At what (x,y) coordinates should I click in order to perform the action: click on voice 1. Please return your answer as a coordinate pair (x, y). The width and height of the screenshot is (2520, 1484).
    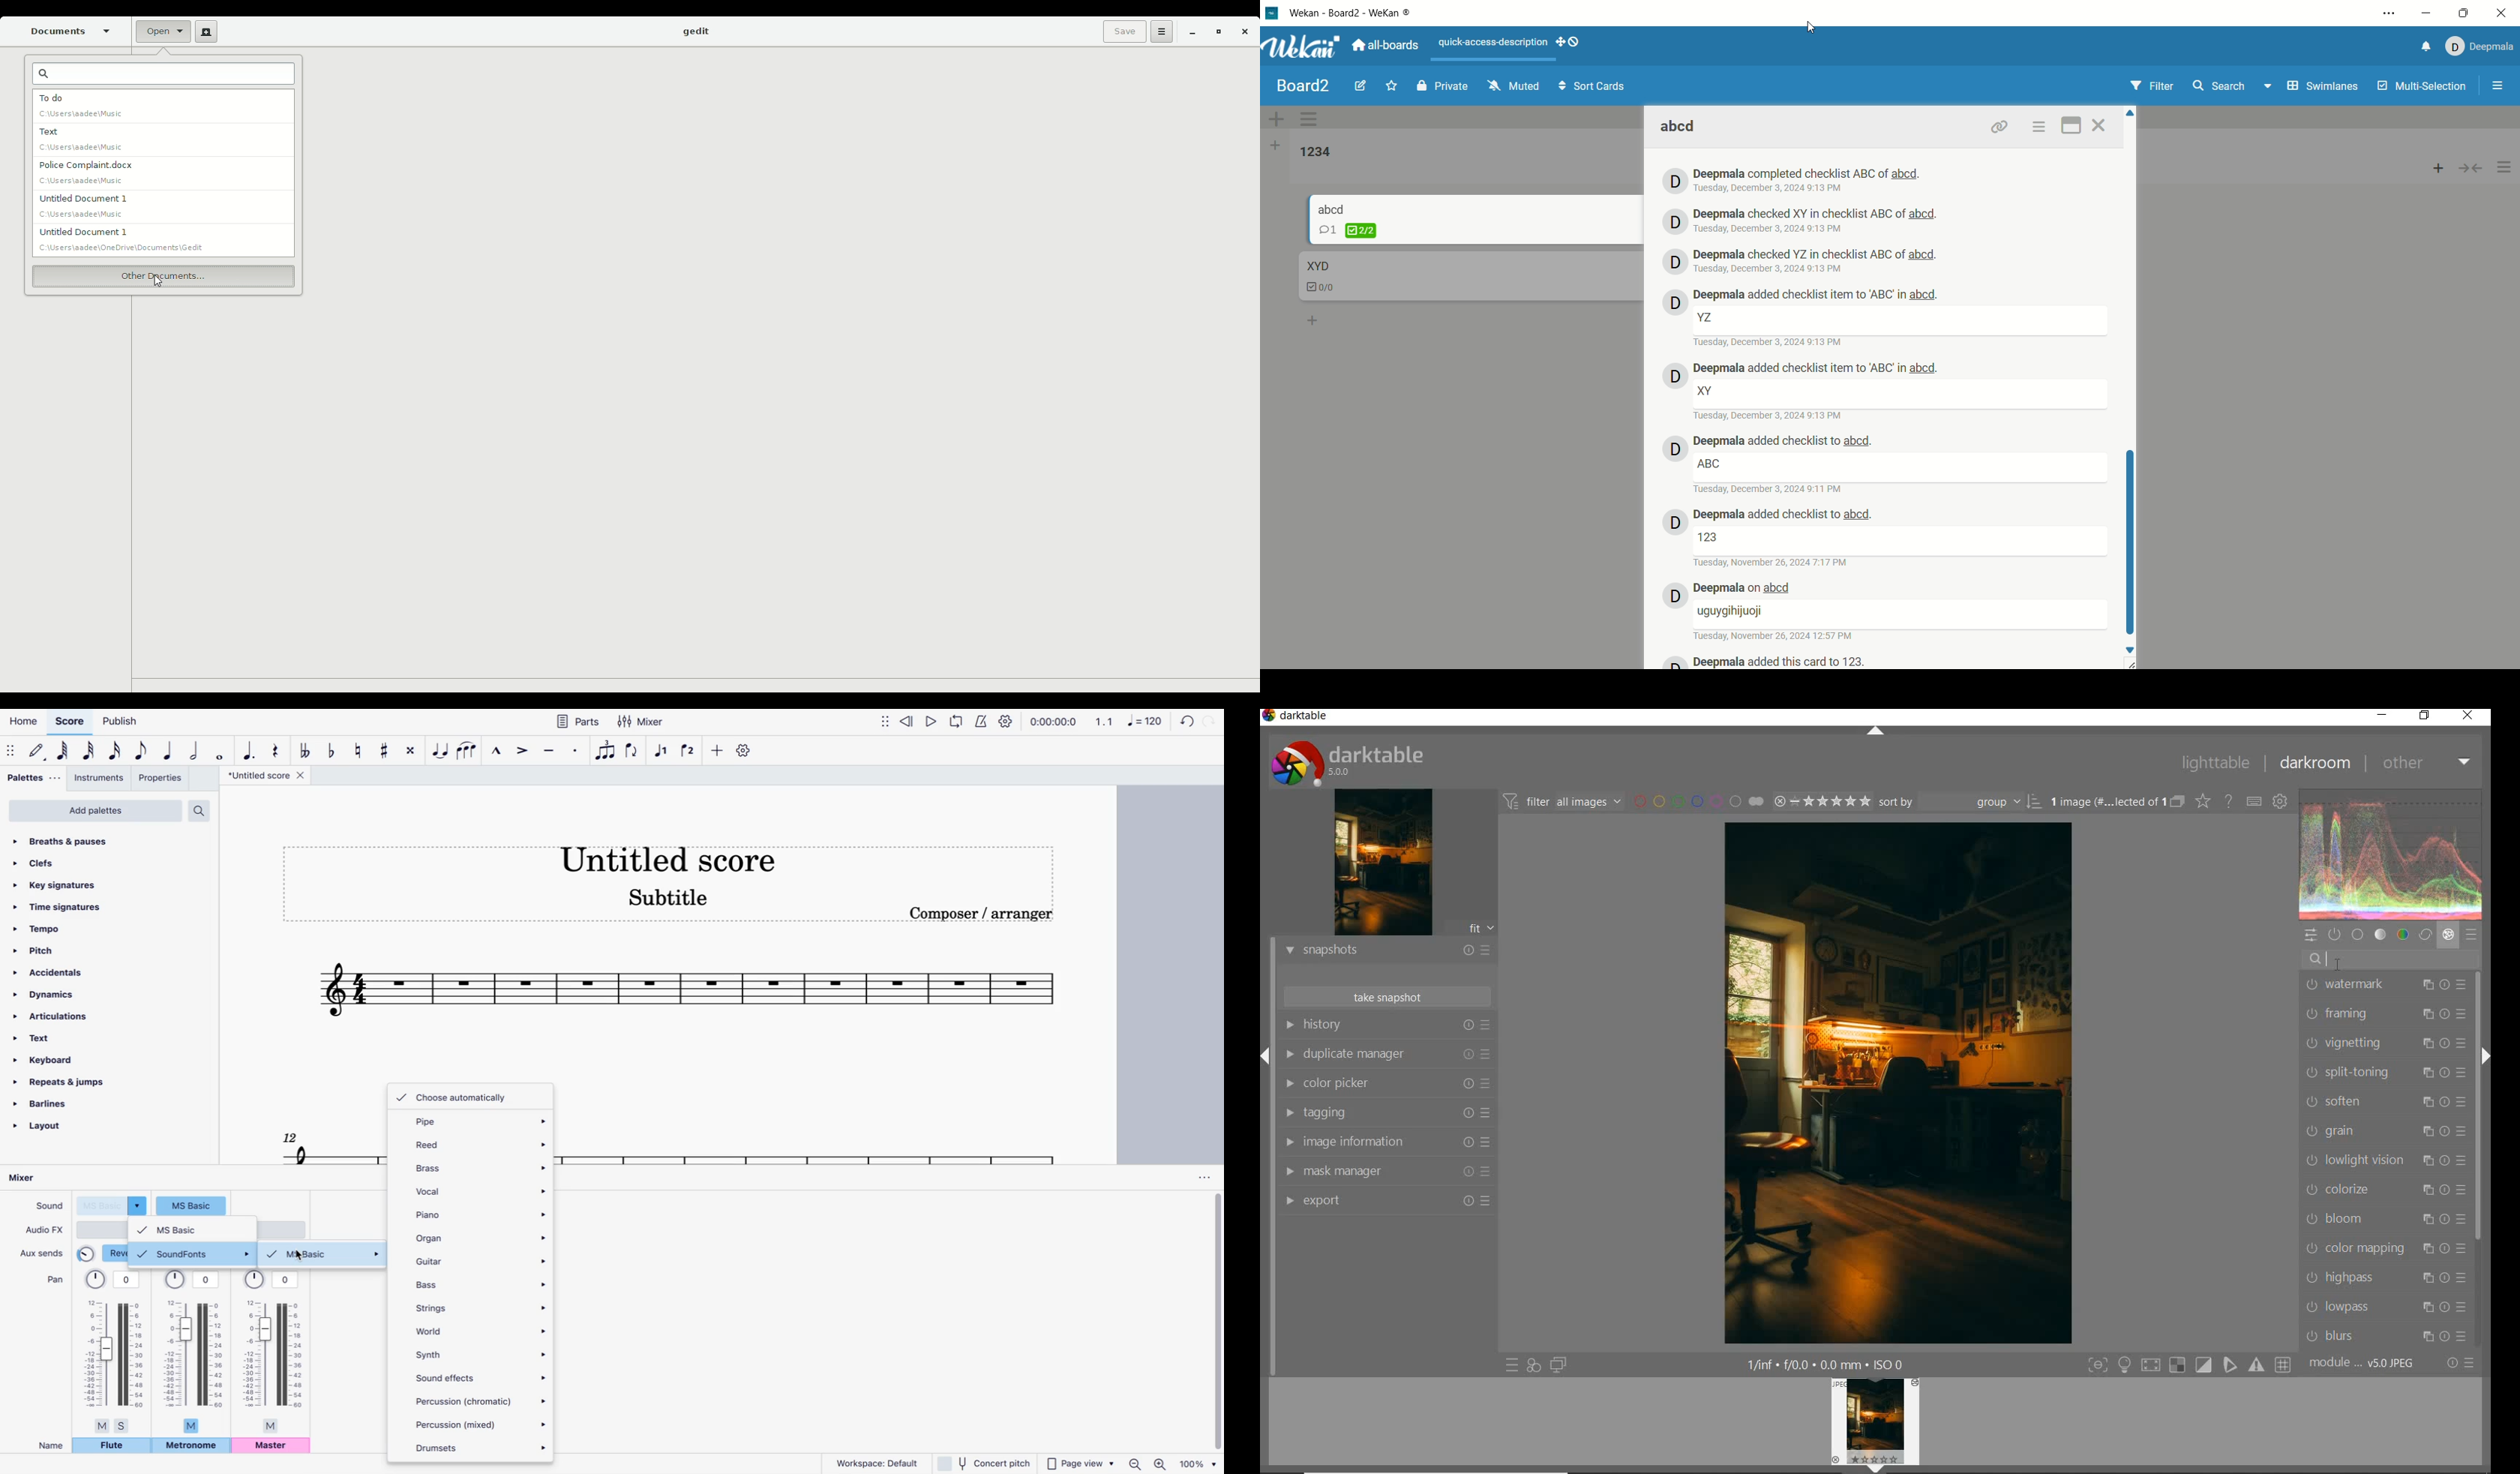
    Looking at the image, I should click on (662, 751).